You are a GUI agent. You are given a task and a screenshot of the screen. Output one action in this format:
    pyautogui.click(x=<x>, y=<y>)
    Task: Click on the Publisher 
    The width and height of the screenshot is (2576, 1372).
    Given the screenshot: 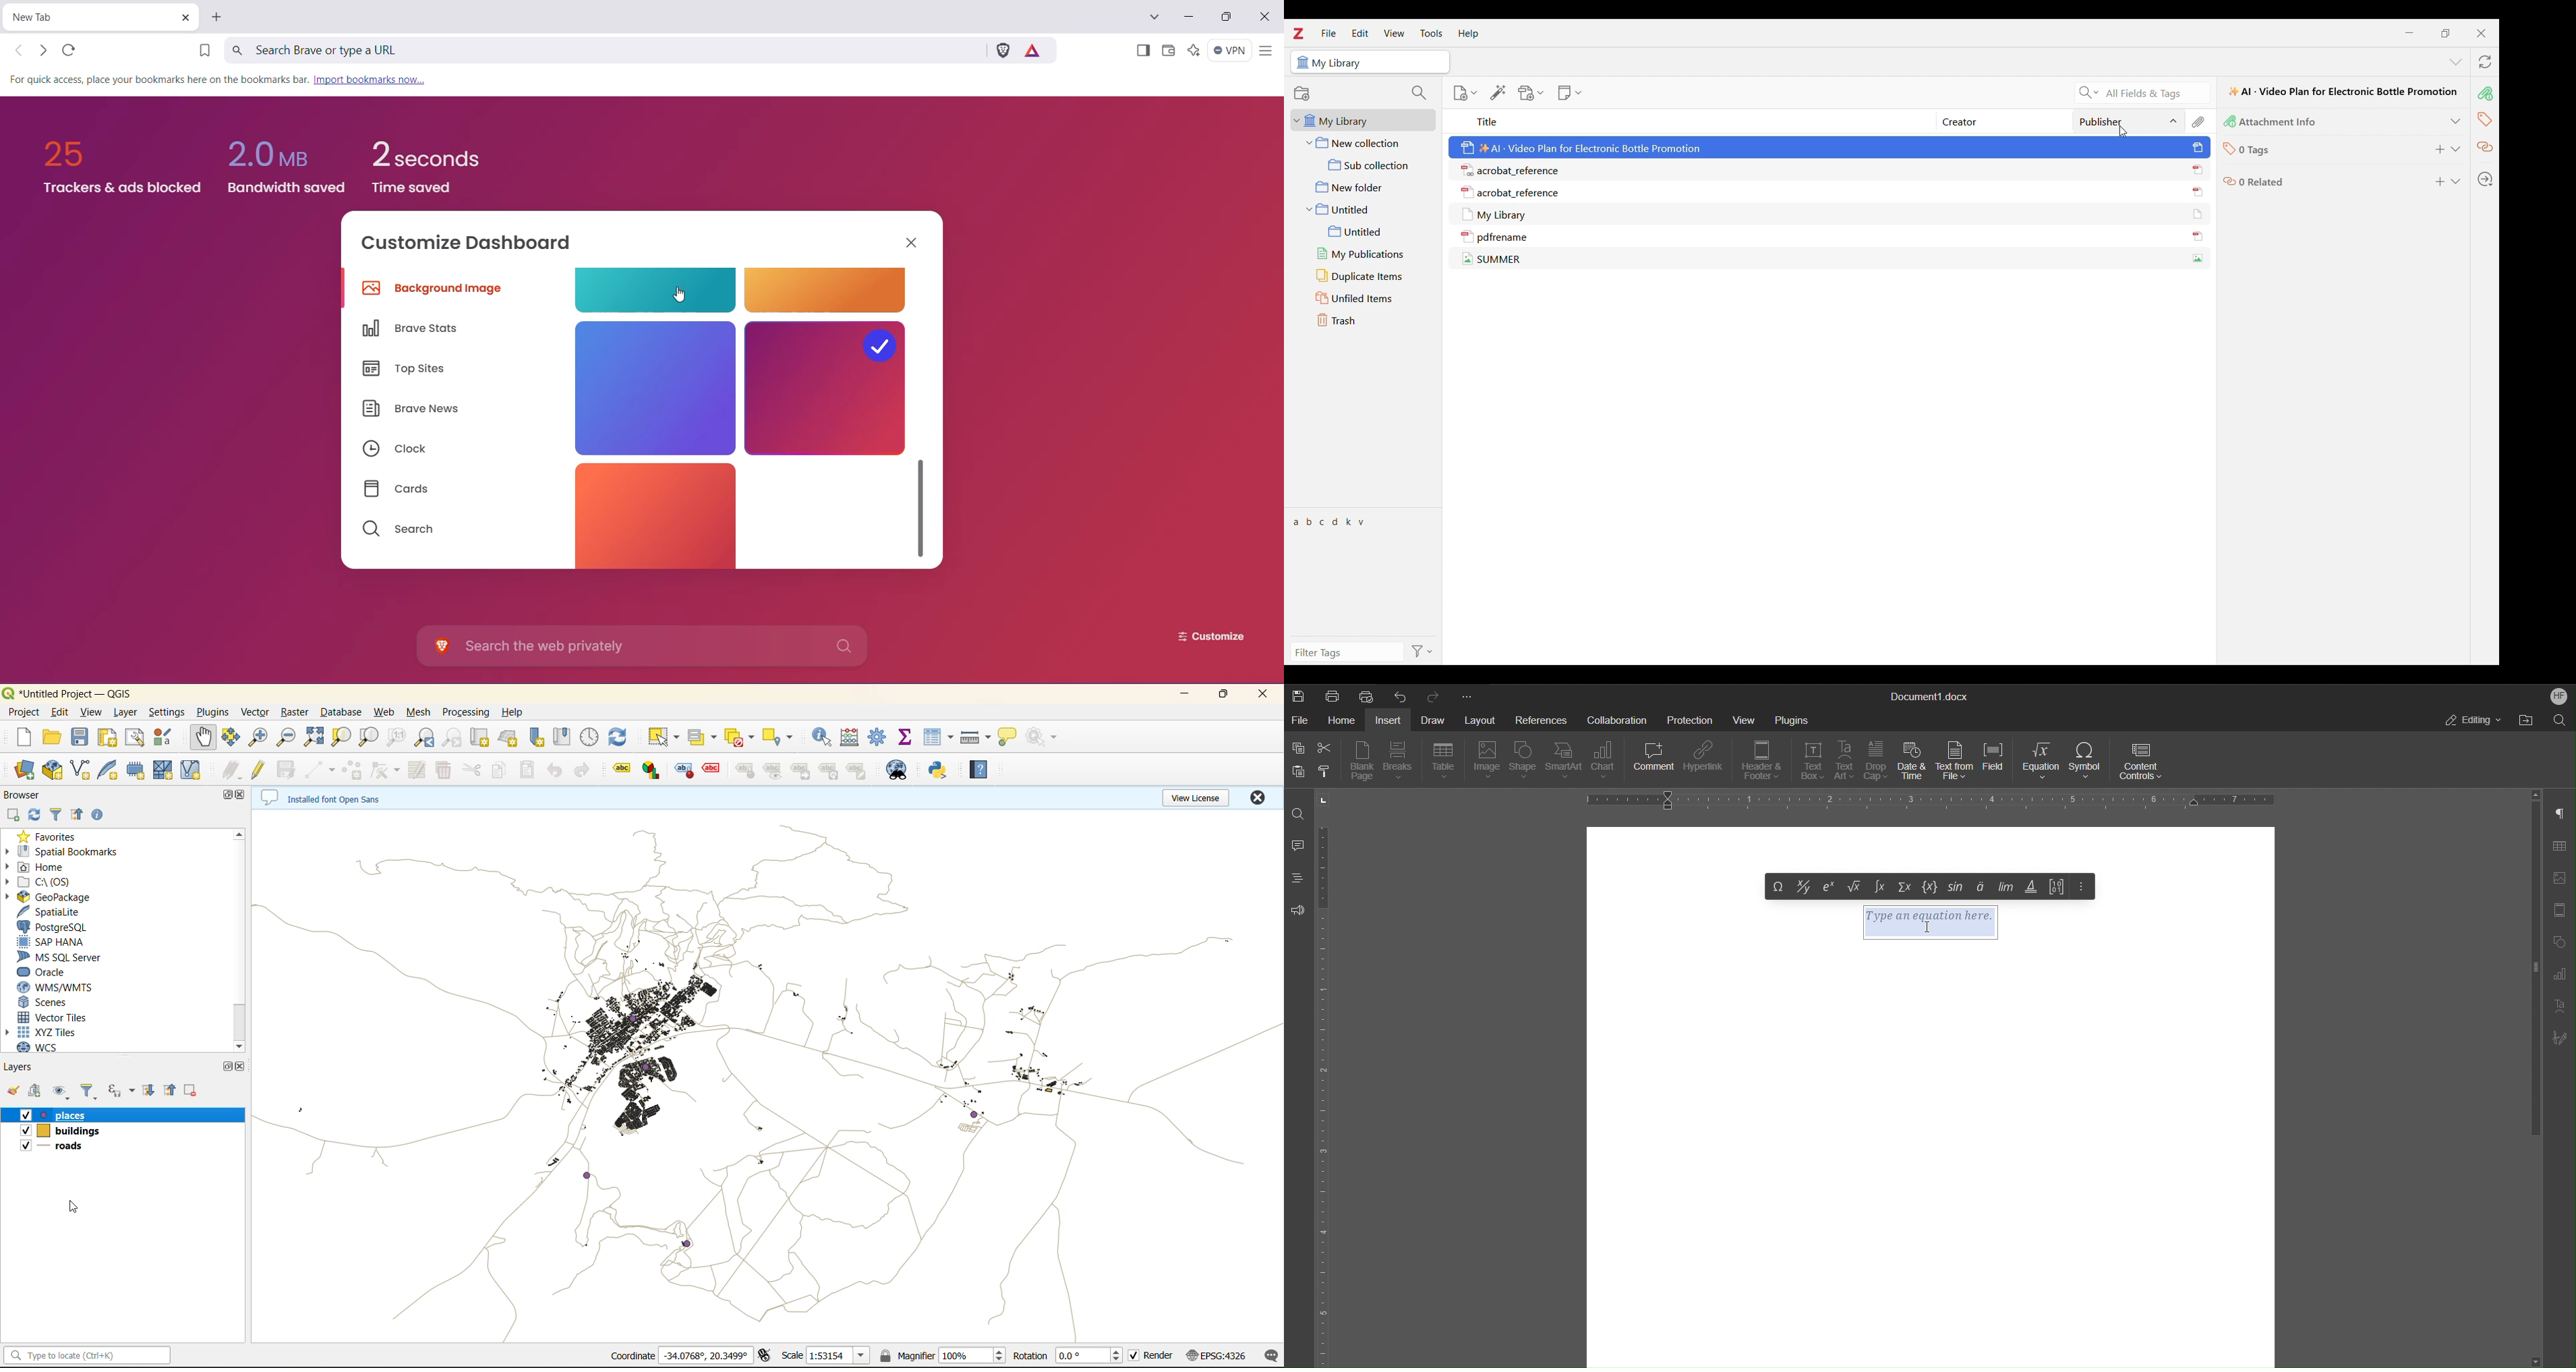 What is the action you would take?
    pyautogui.click(x=2129, y=121)
    